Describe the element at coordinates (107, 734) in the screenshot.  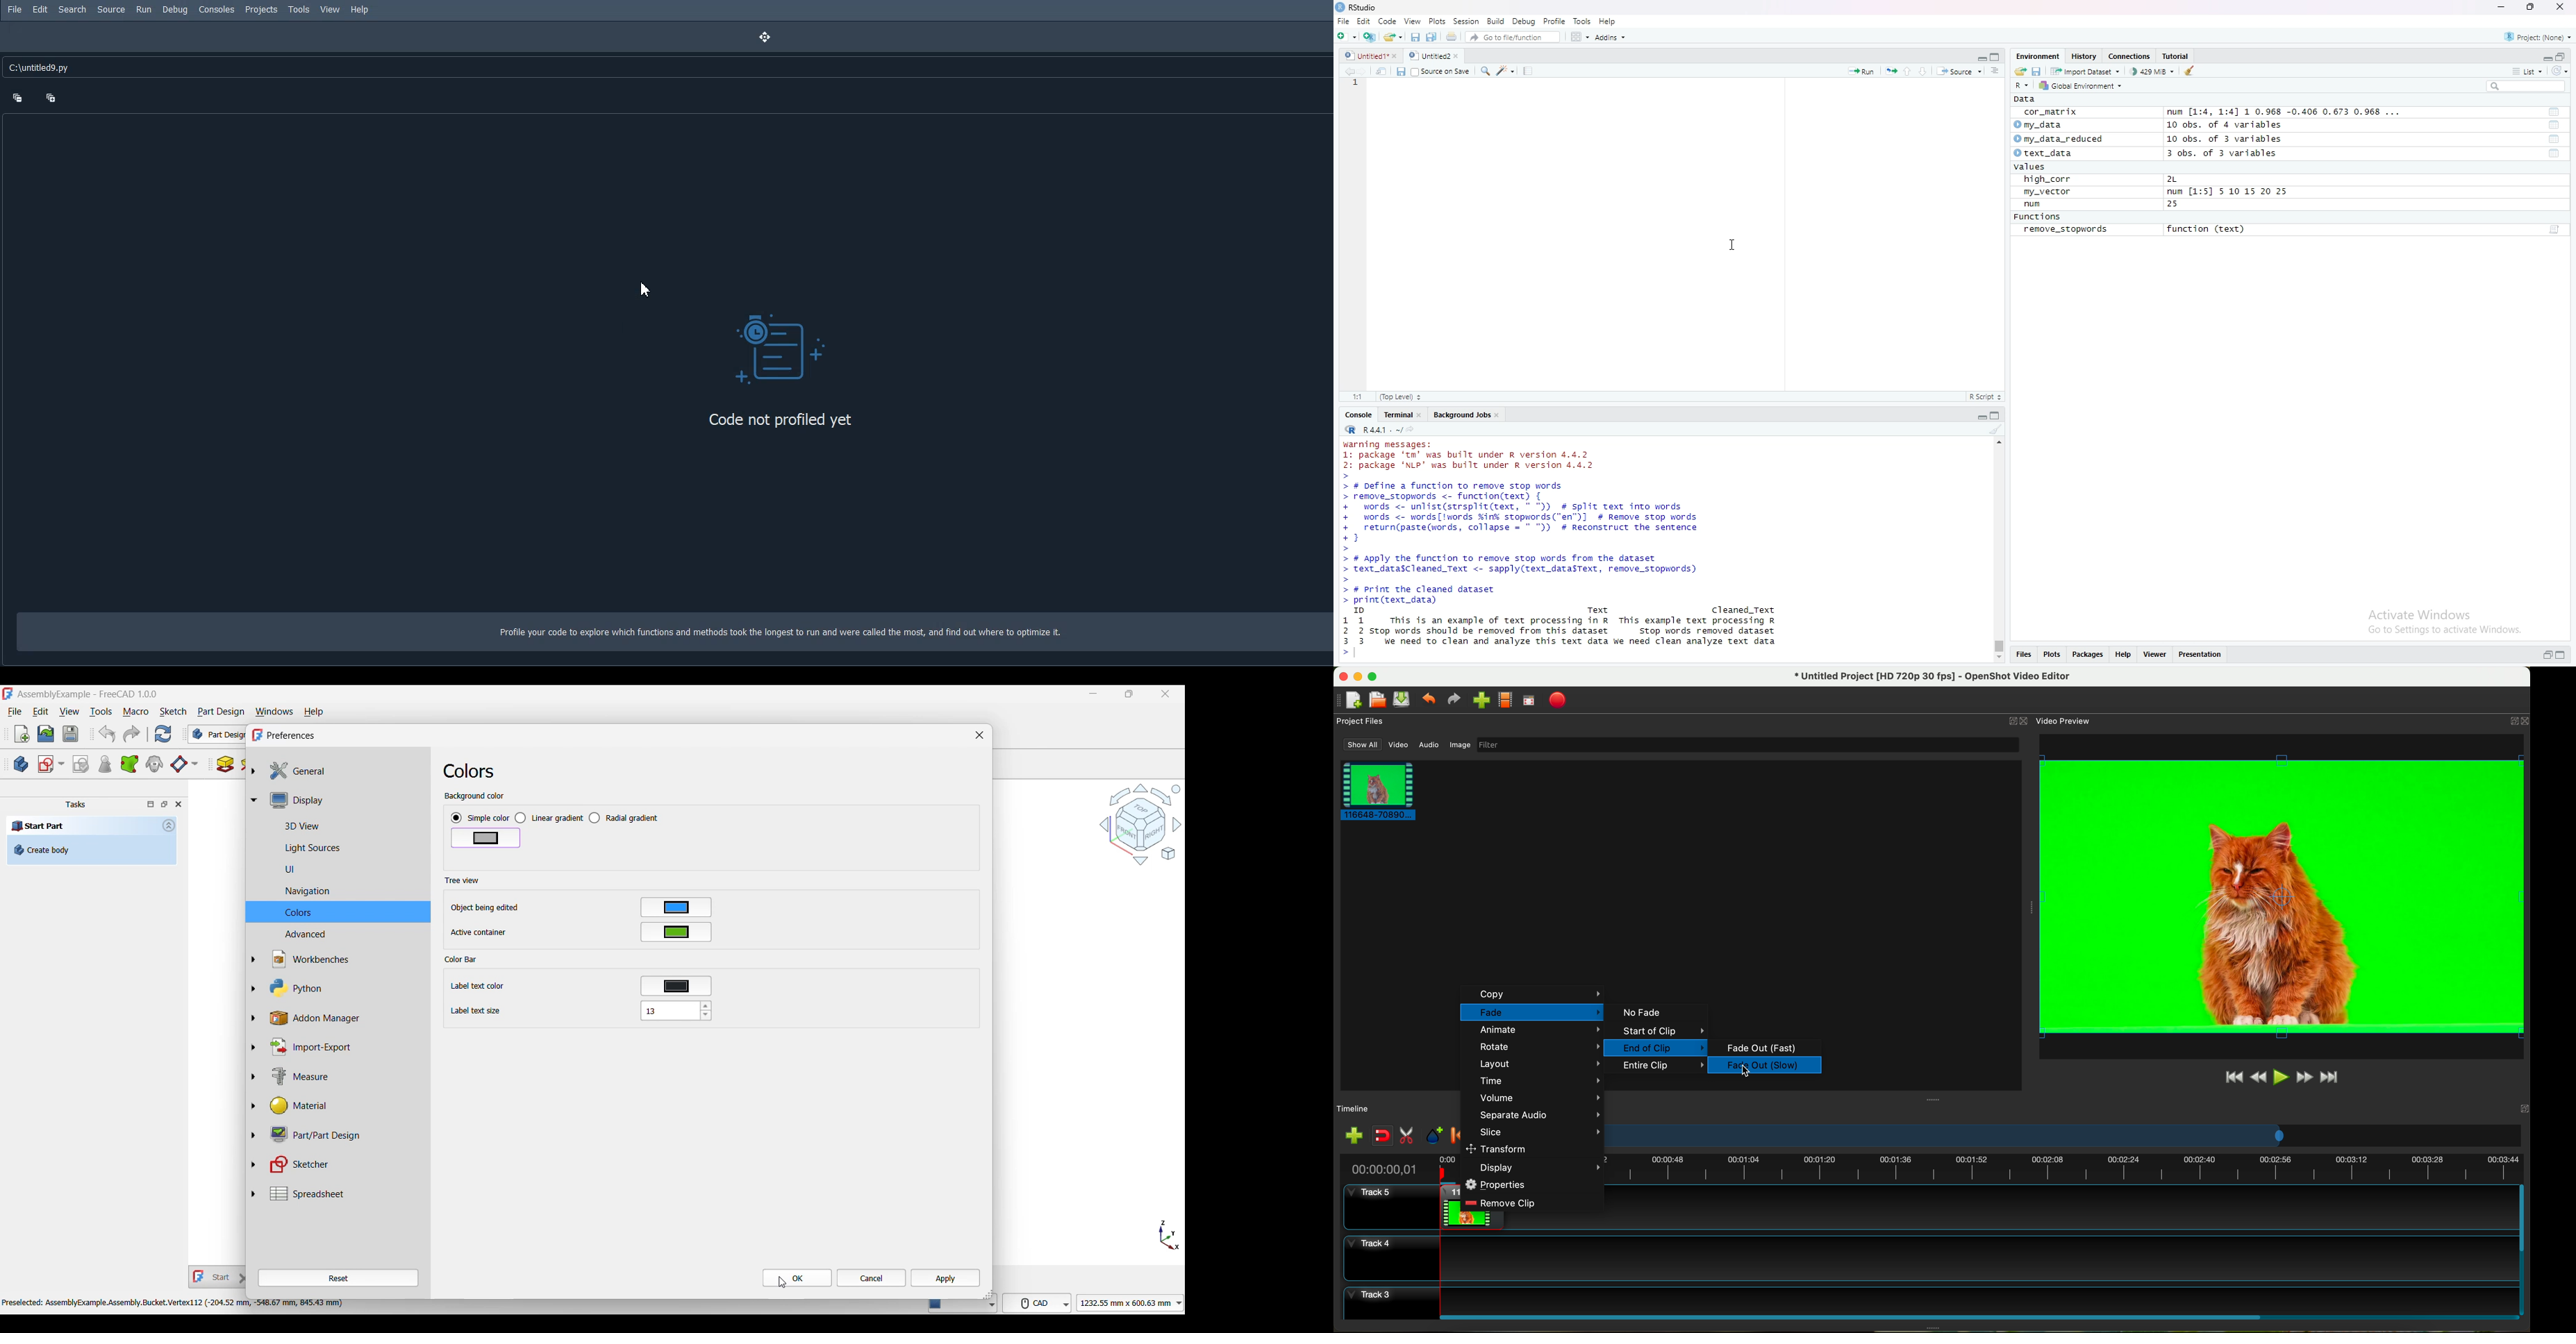
I see `Undo` at that location.